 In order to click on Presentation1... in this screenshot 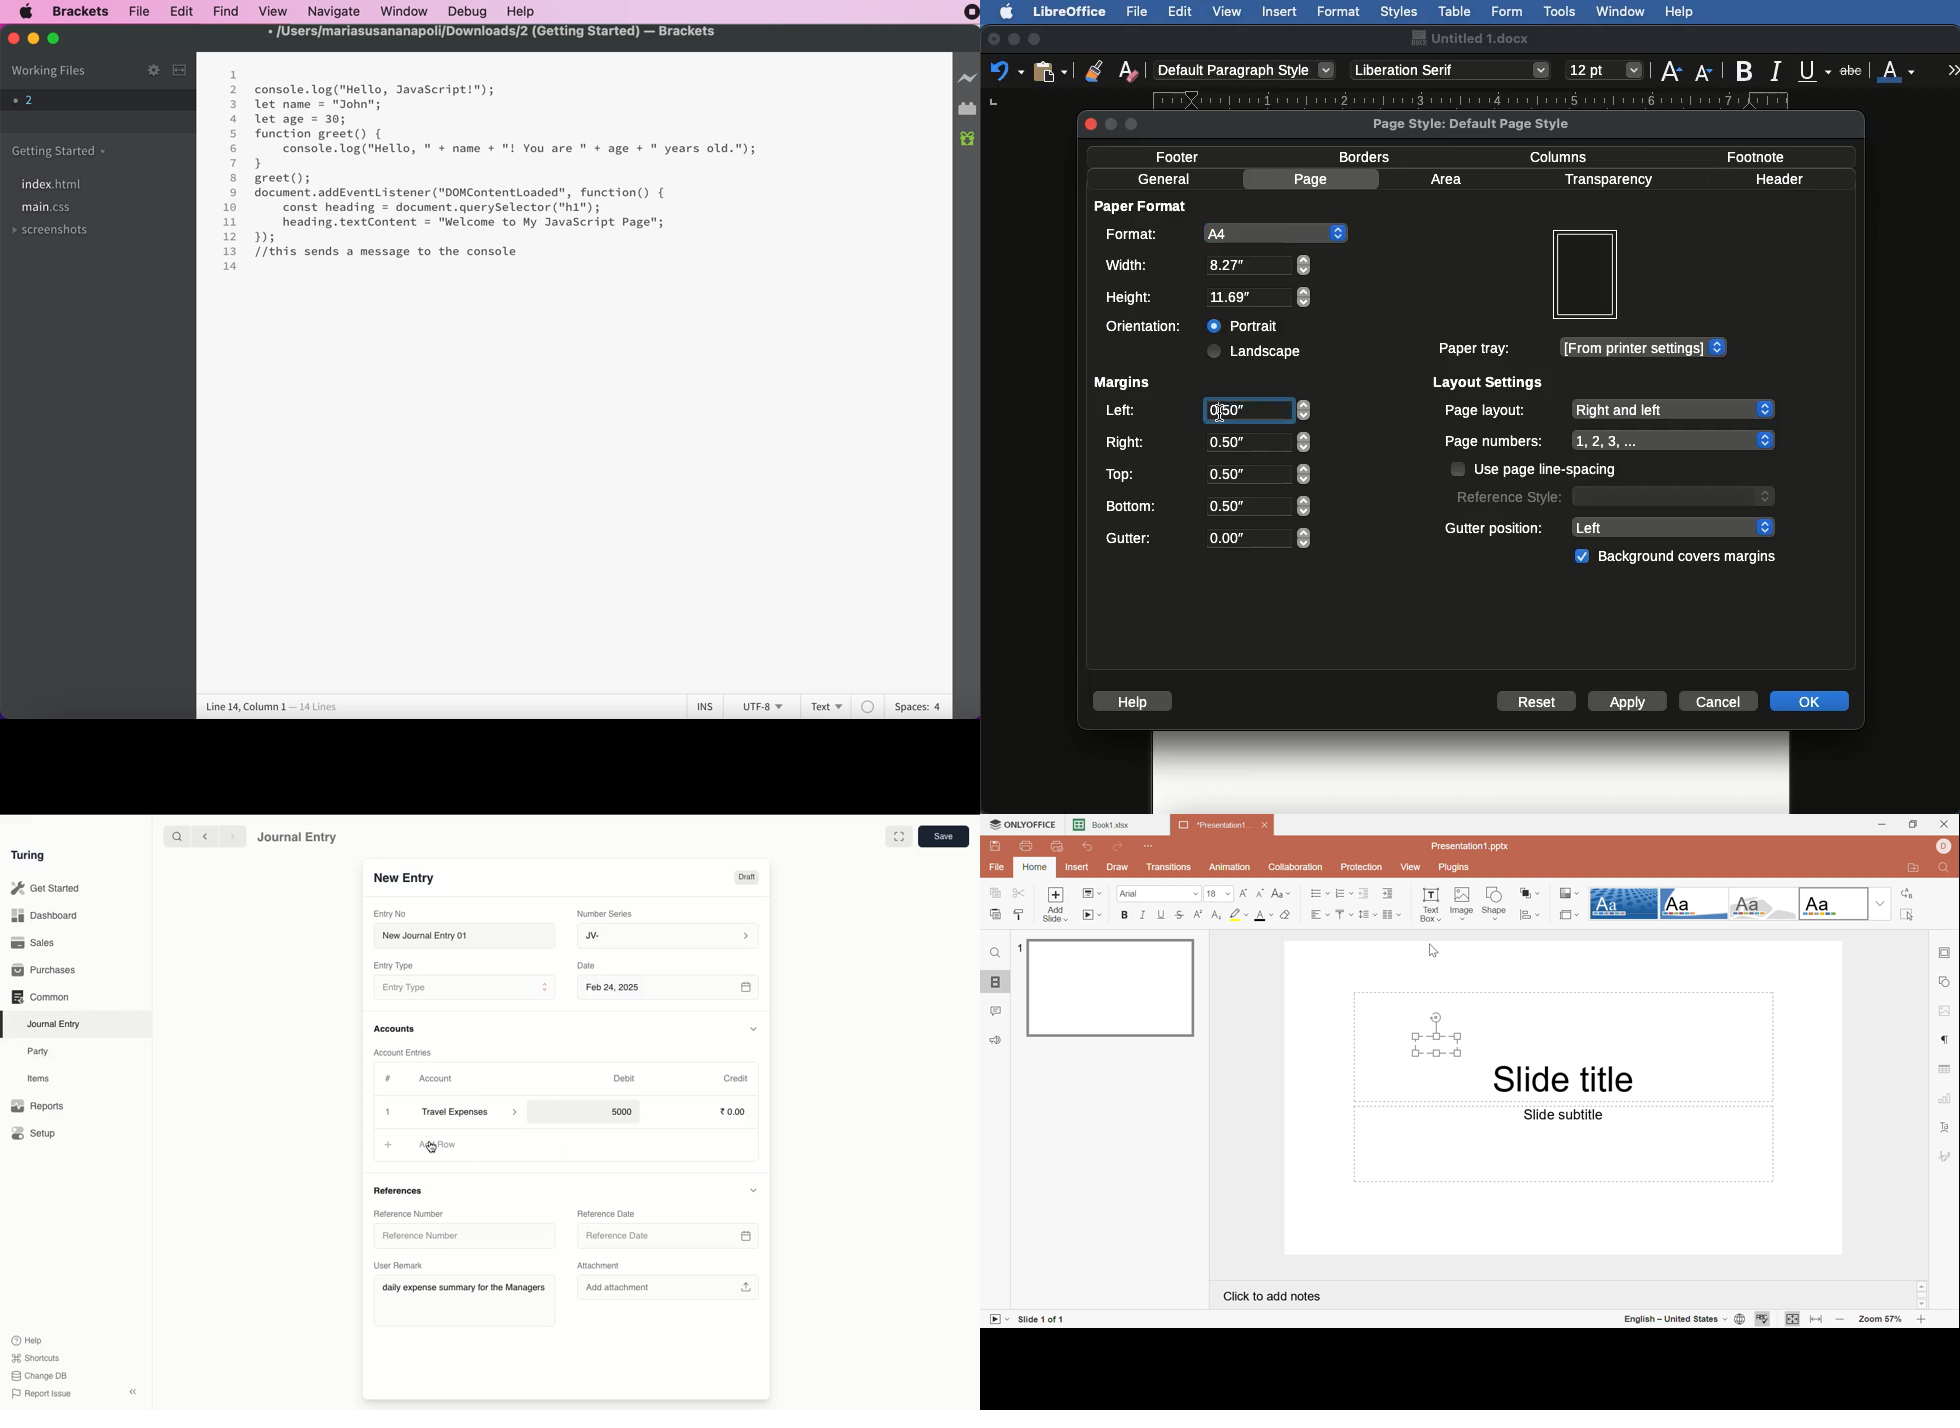, I will do `click(1213, 824)`.